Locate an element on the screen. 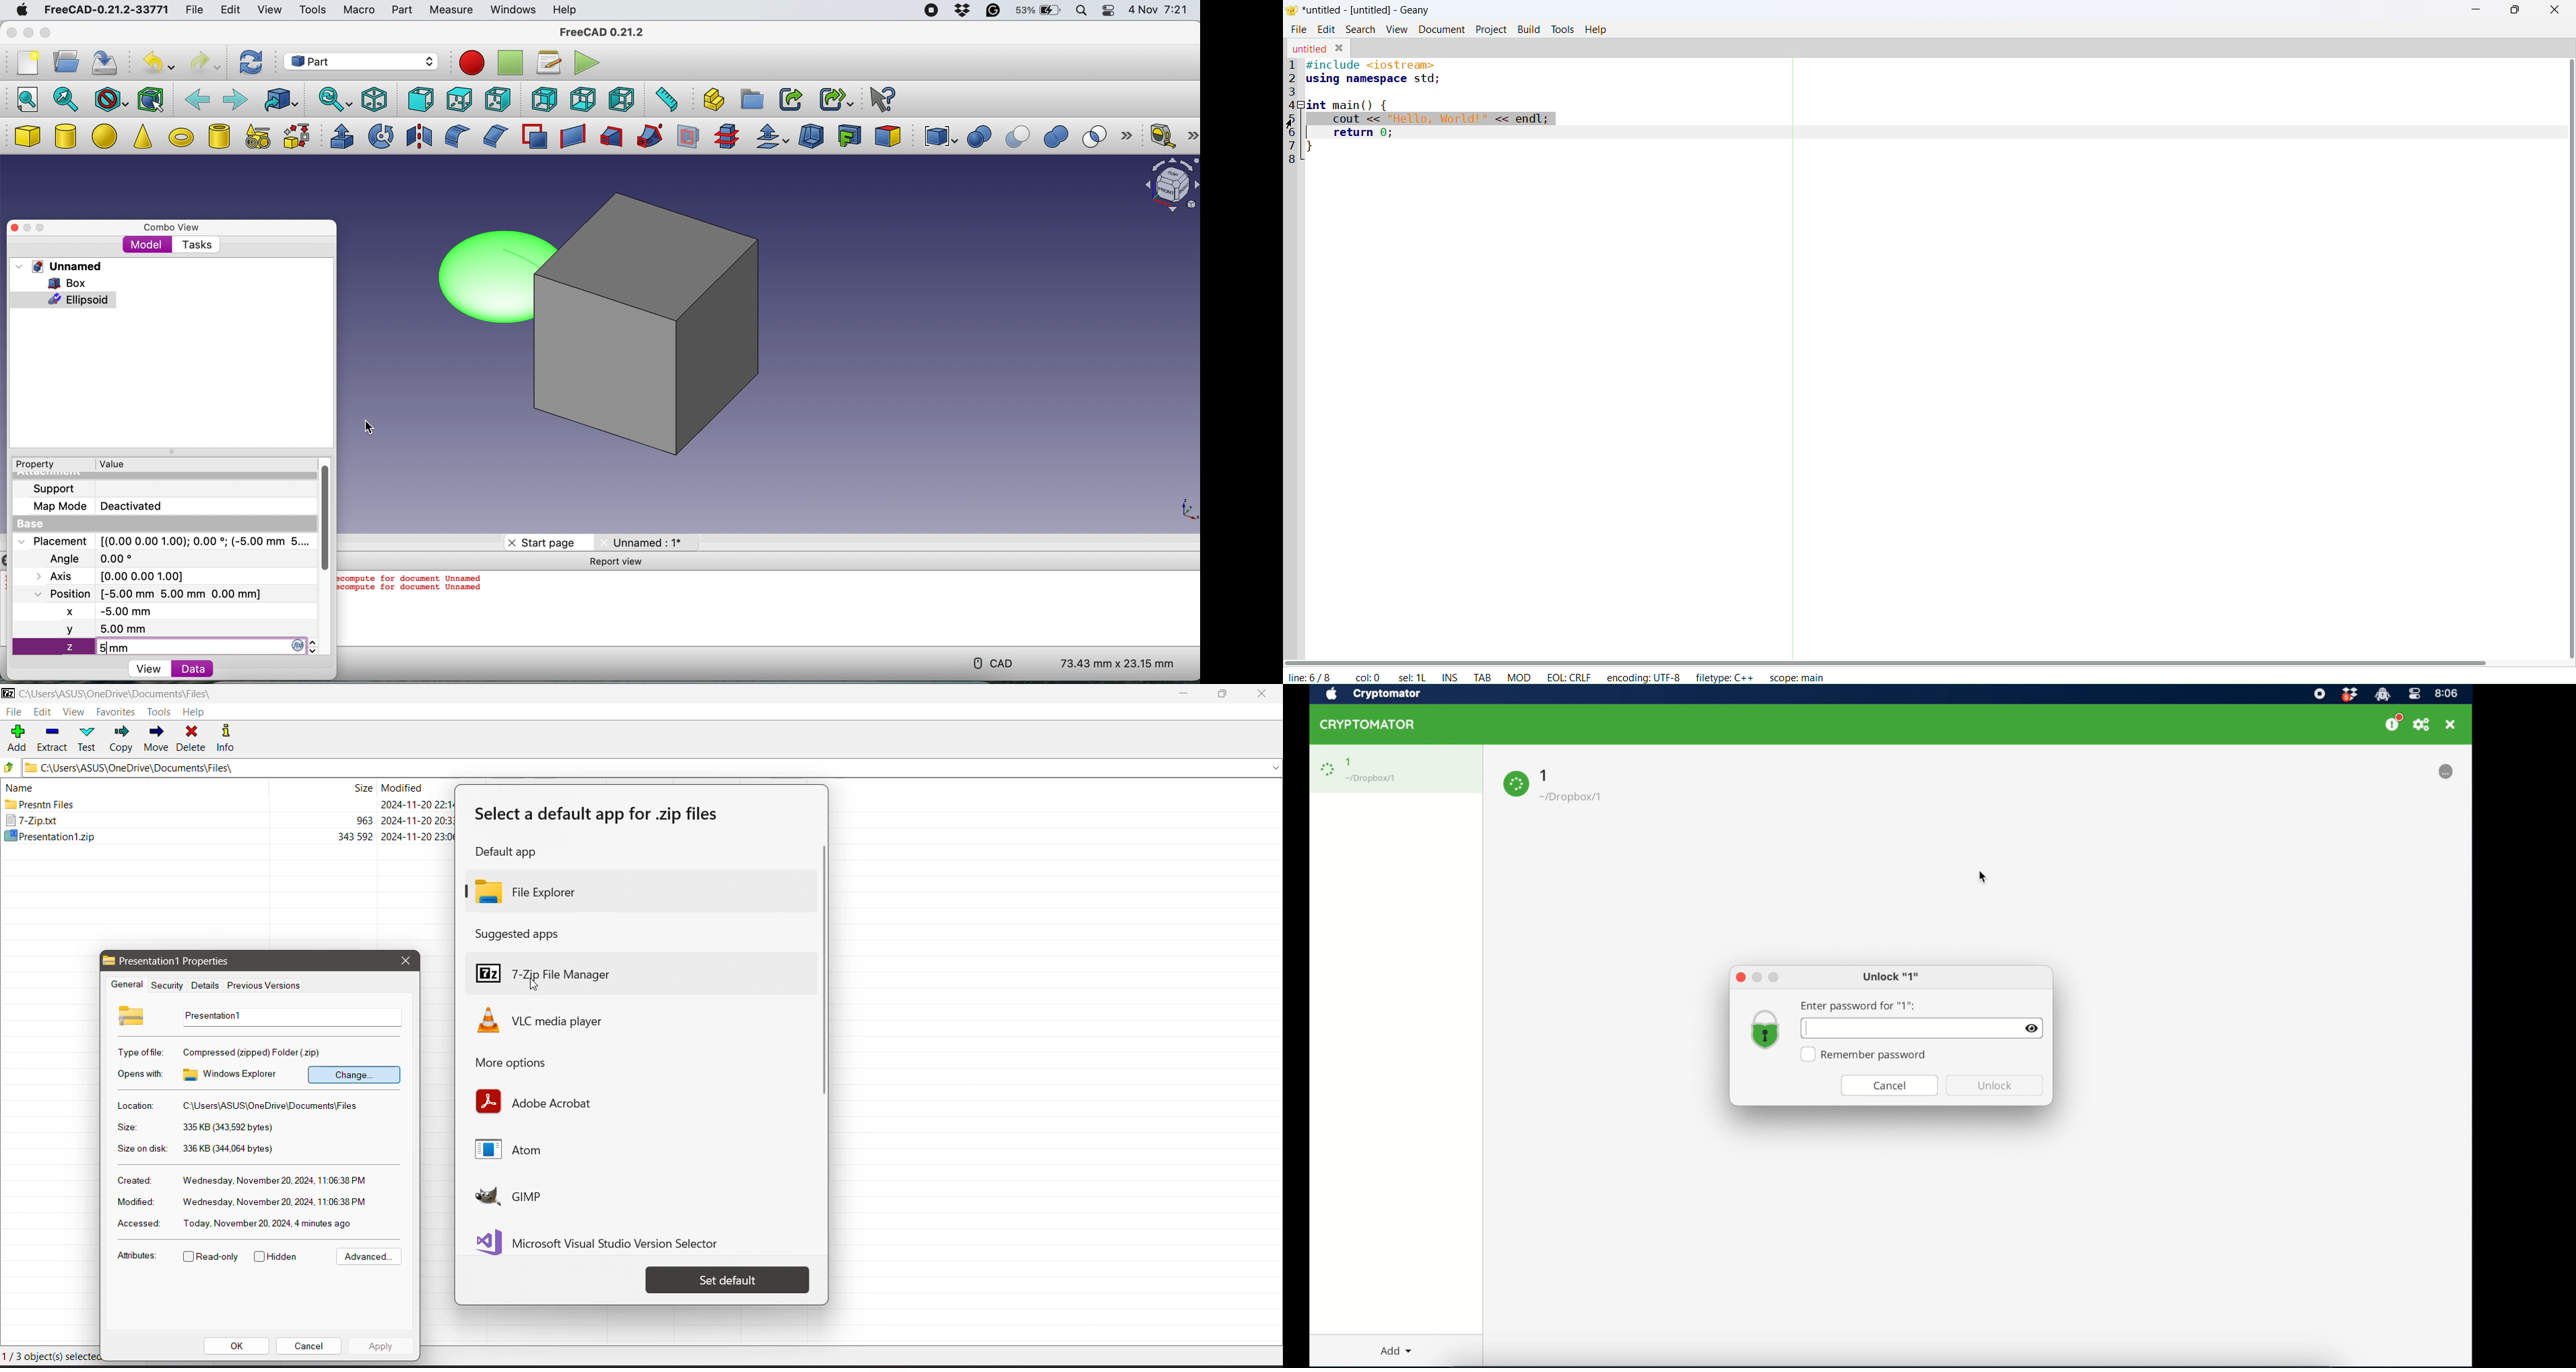  encoding: UTF-8 is located at coordinates (1643, 678).